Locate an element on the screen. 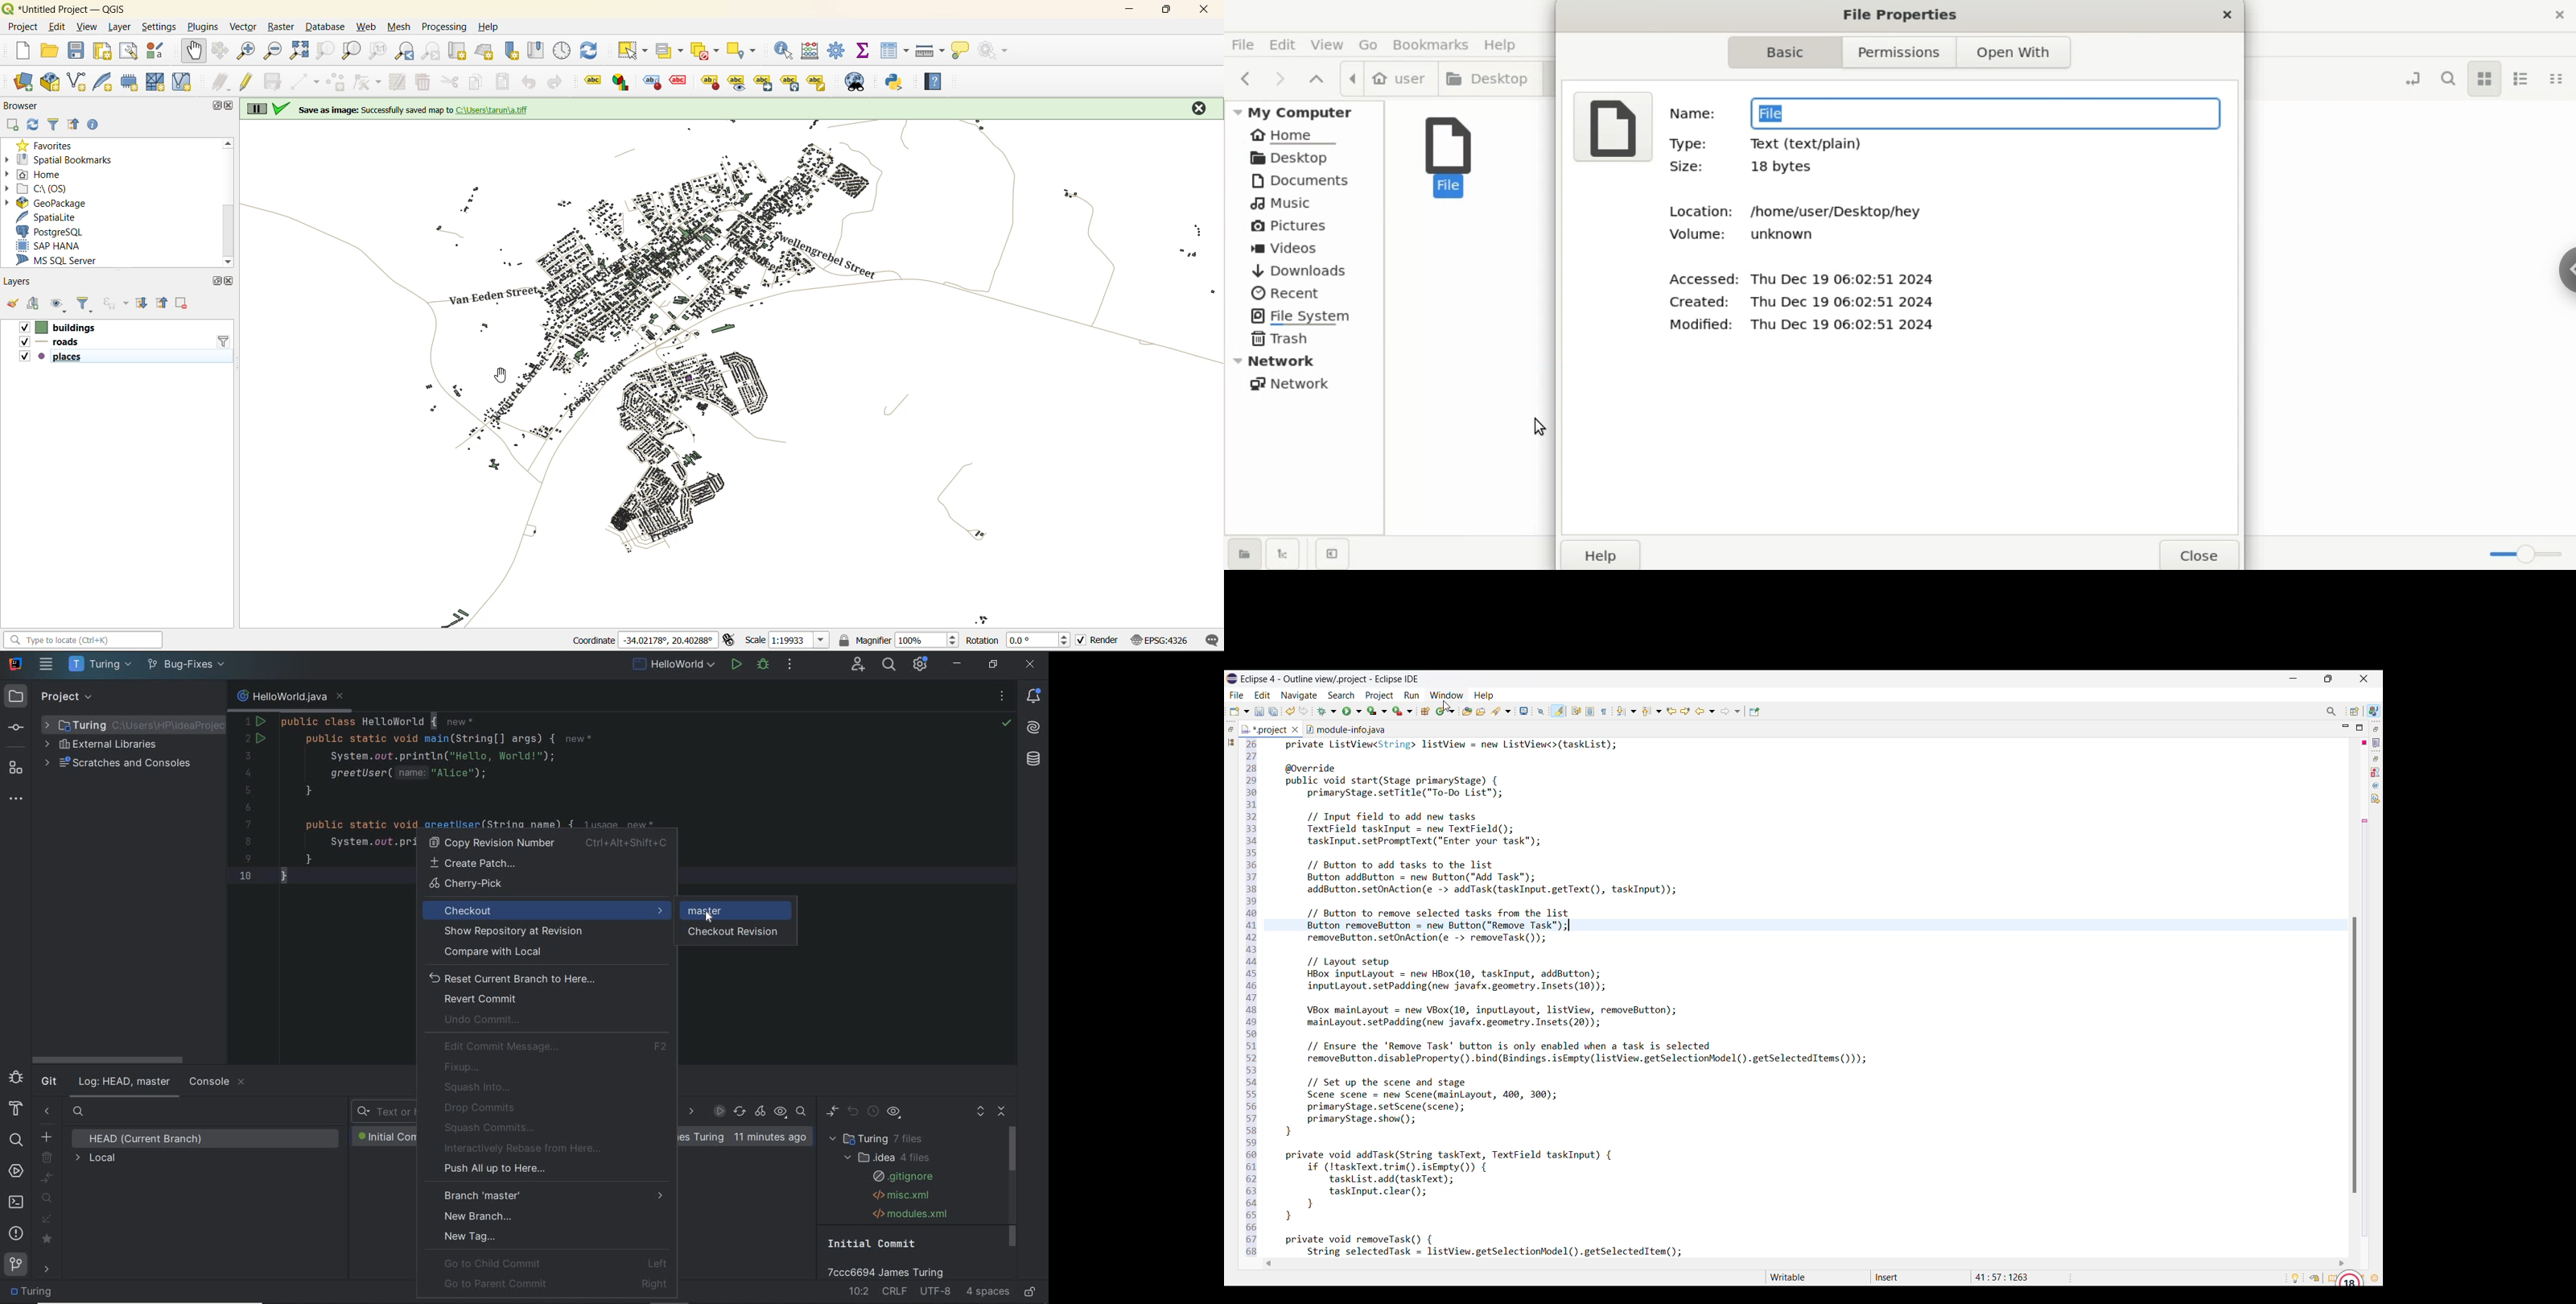  parent folders is located at coordinates (1317, 77).